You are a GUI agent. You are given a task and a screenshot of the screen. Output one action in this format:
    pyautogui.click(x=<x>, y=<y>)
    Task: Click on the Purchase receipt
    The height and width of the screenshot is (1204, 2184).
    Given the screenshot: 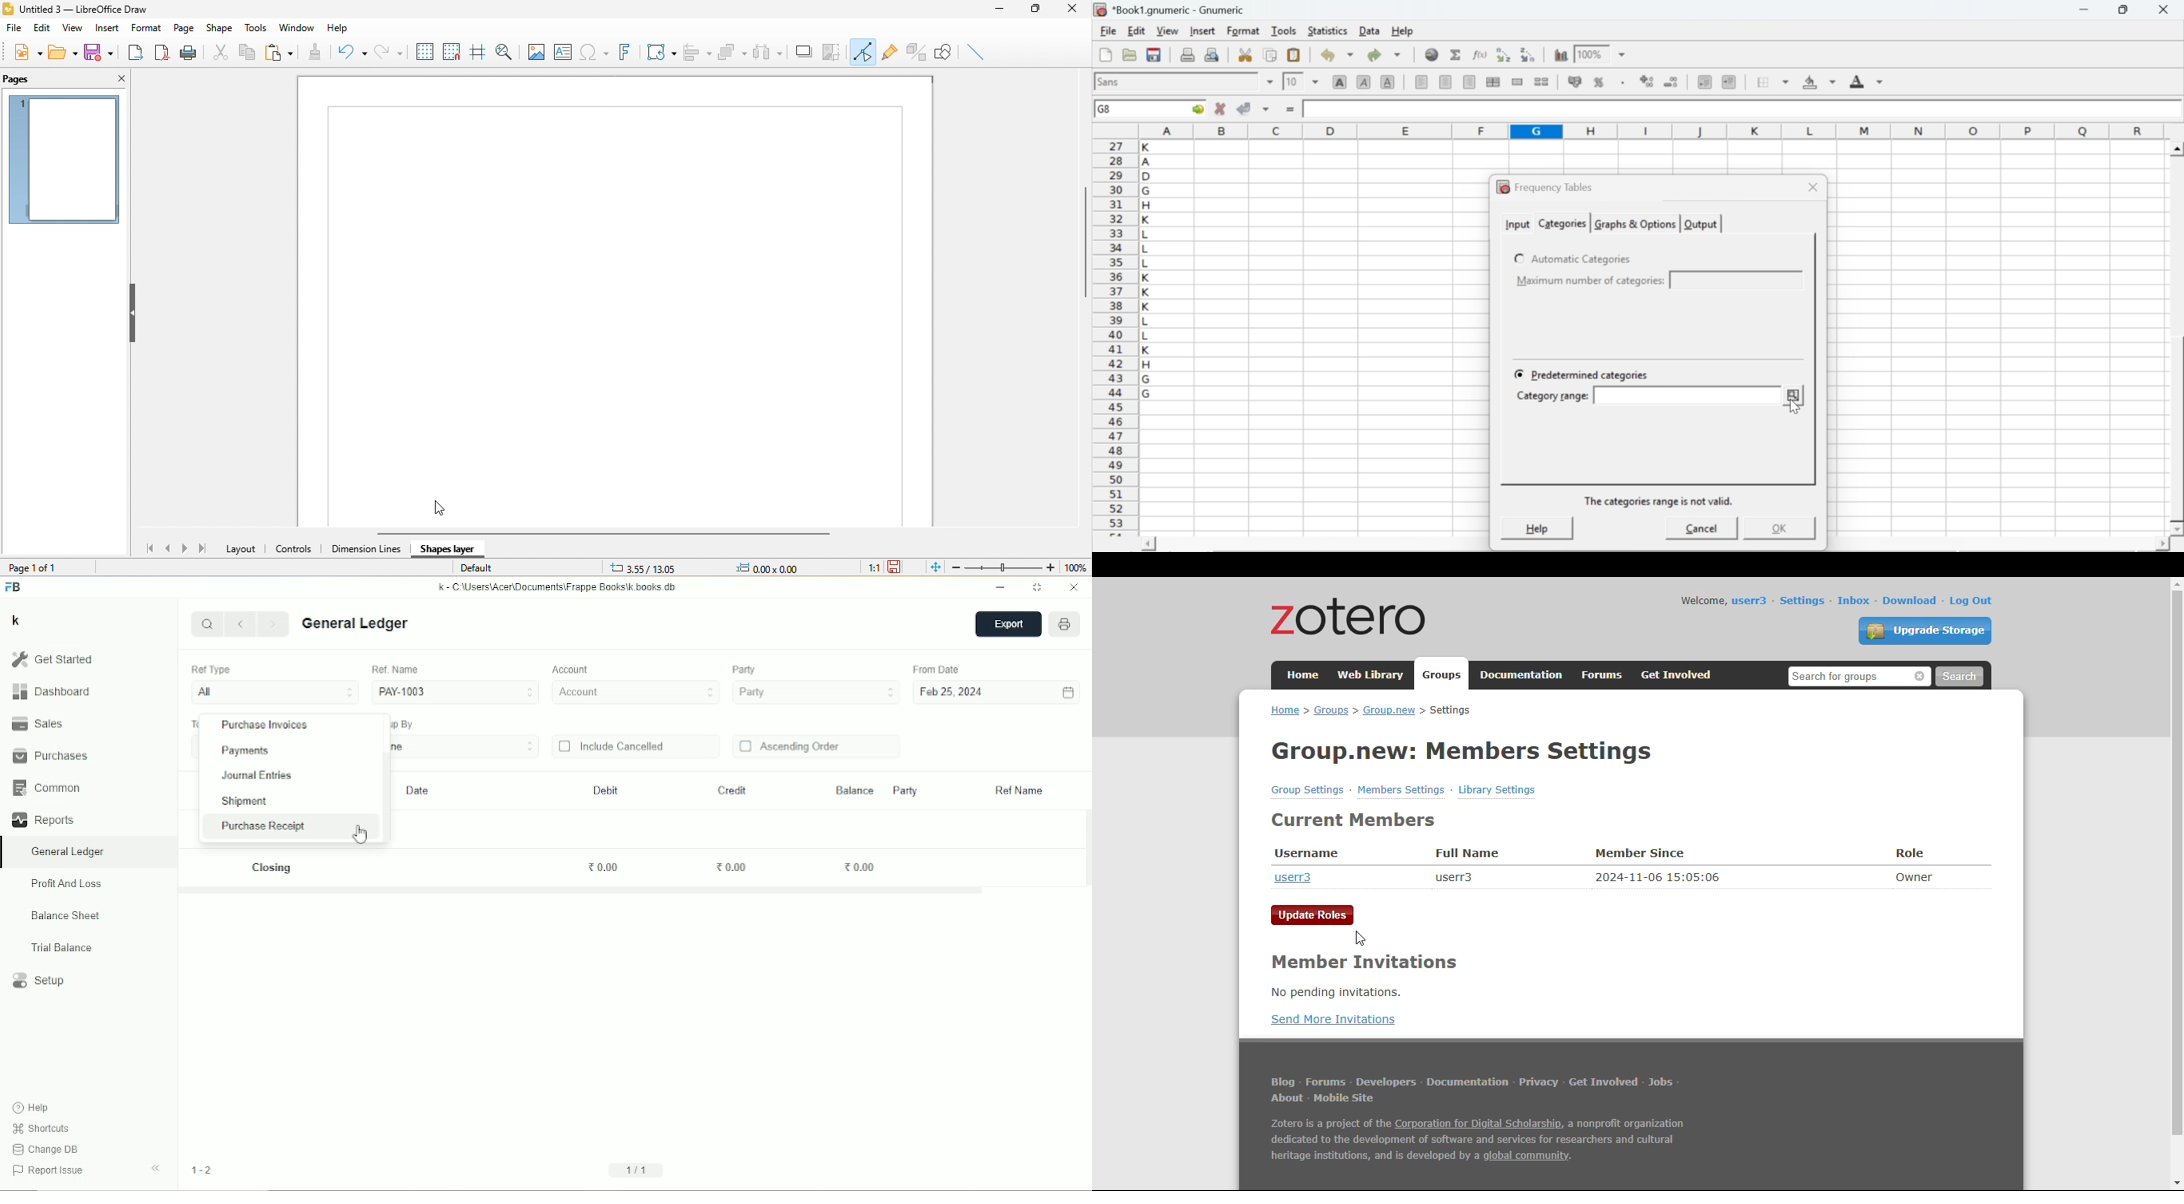 What is the action you would take?
    pyautogui.click(x=262, y=826)
    